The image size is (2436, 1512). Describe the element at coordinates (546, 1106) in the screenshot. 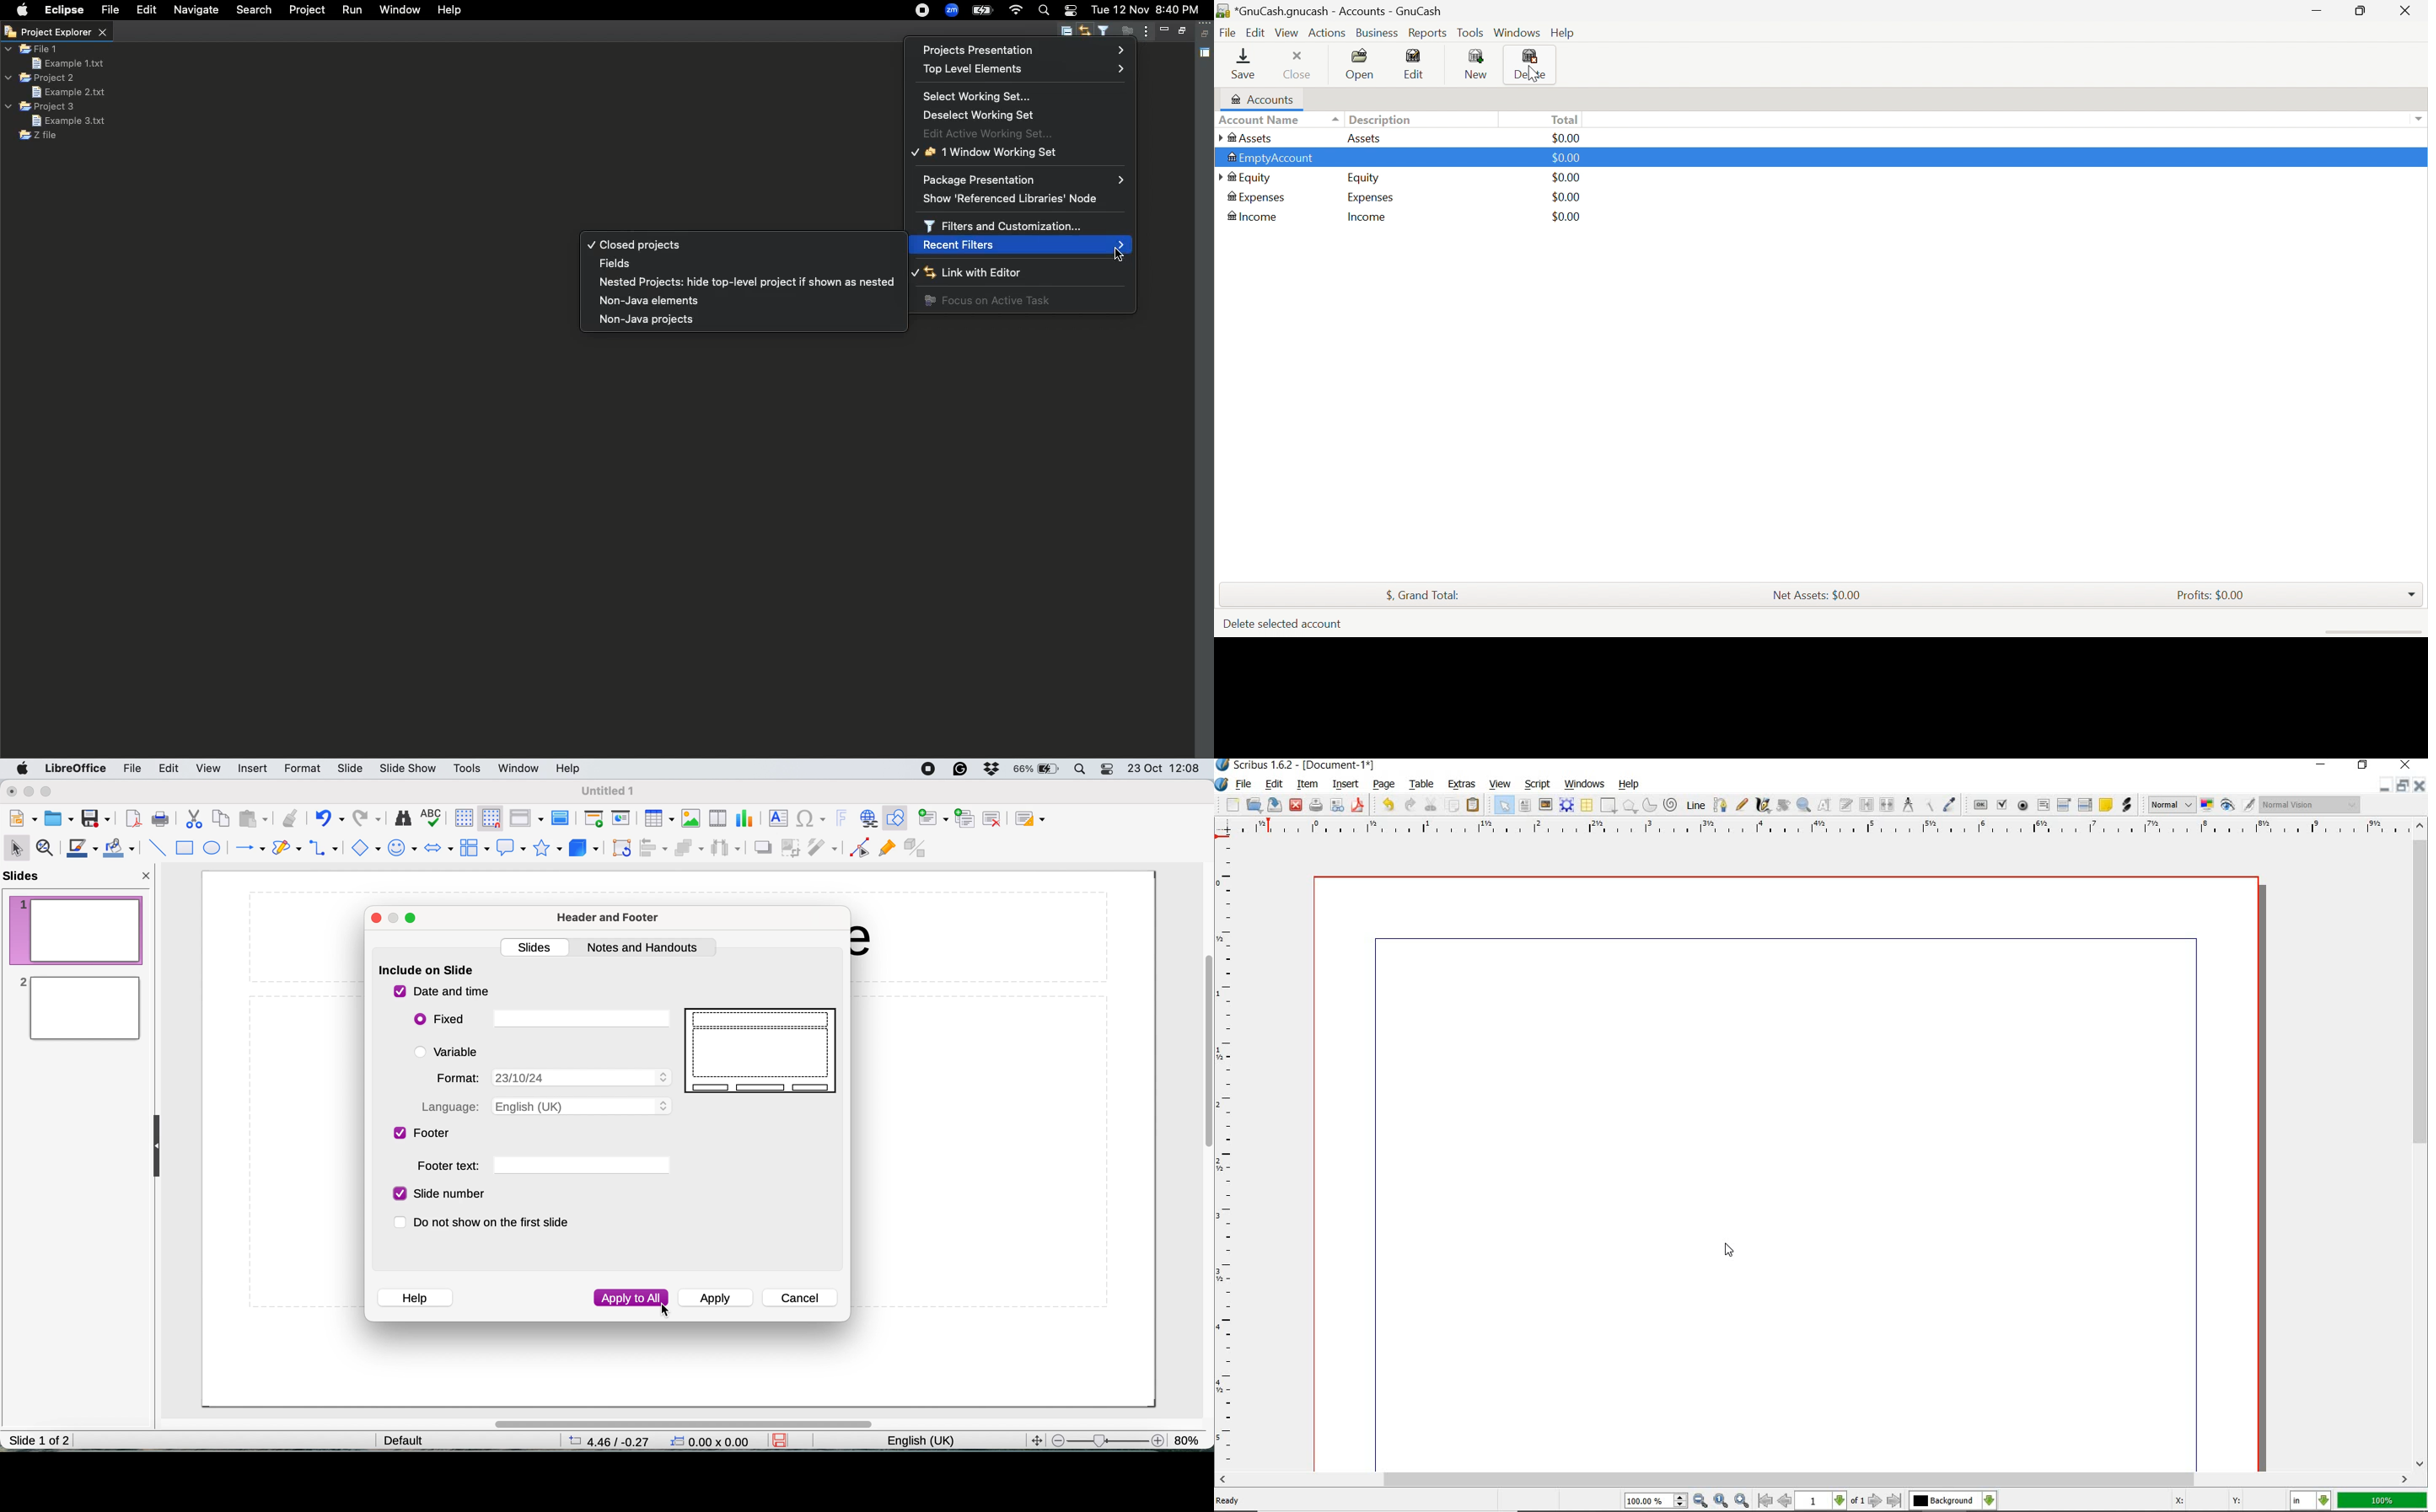

I see `language` at that location.